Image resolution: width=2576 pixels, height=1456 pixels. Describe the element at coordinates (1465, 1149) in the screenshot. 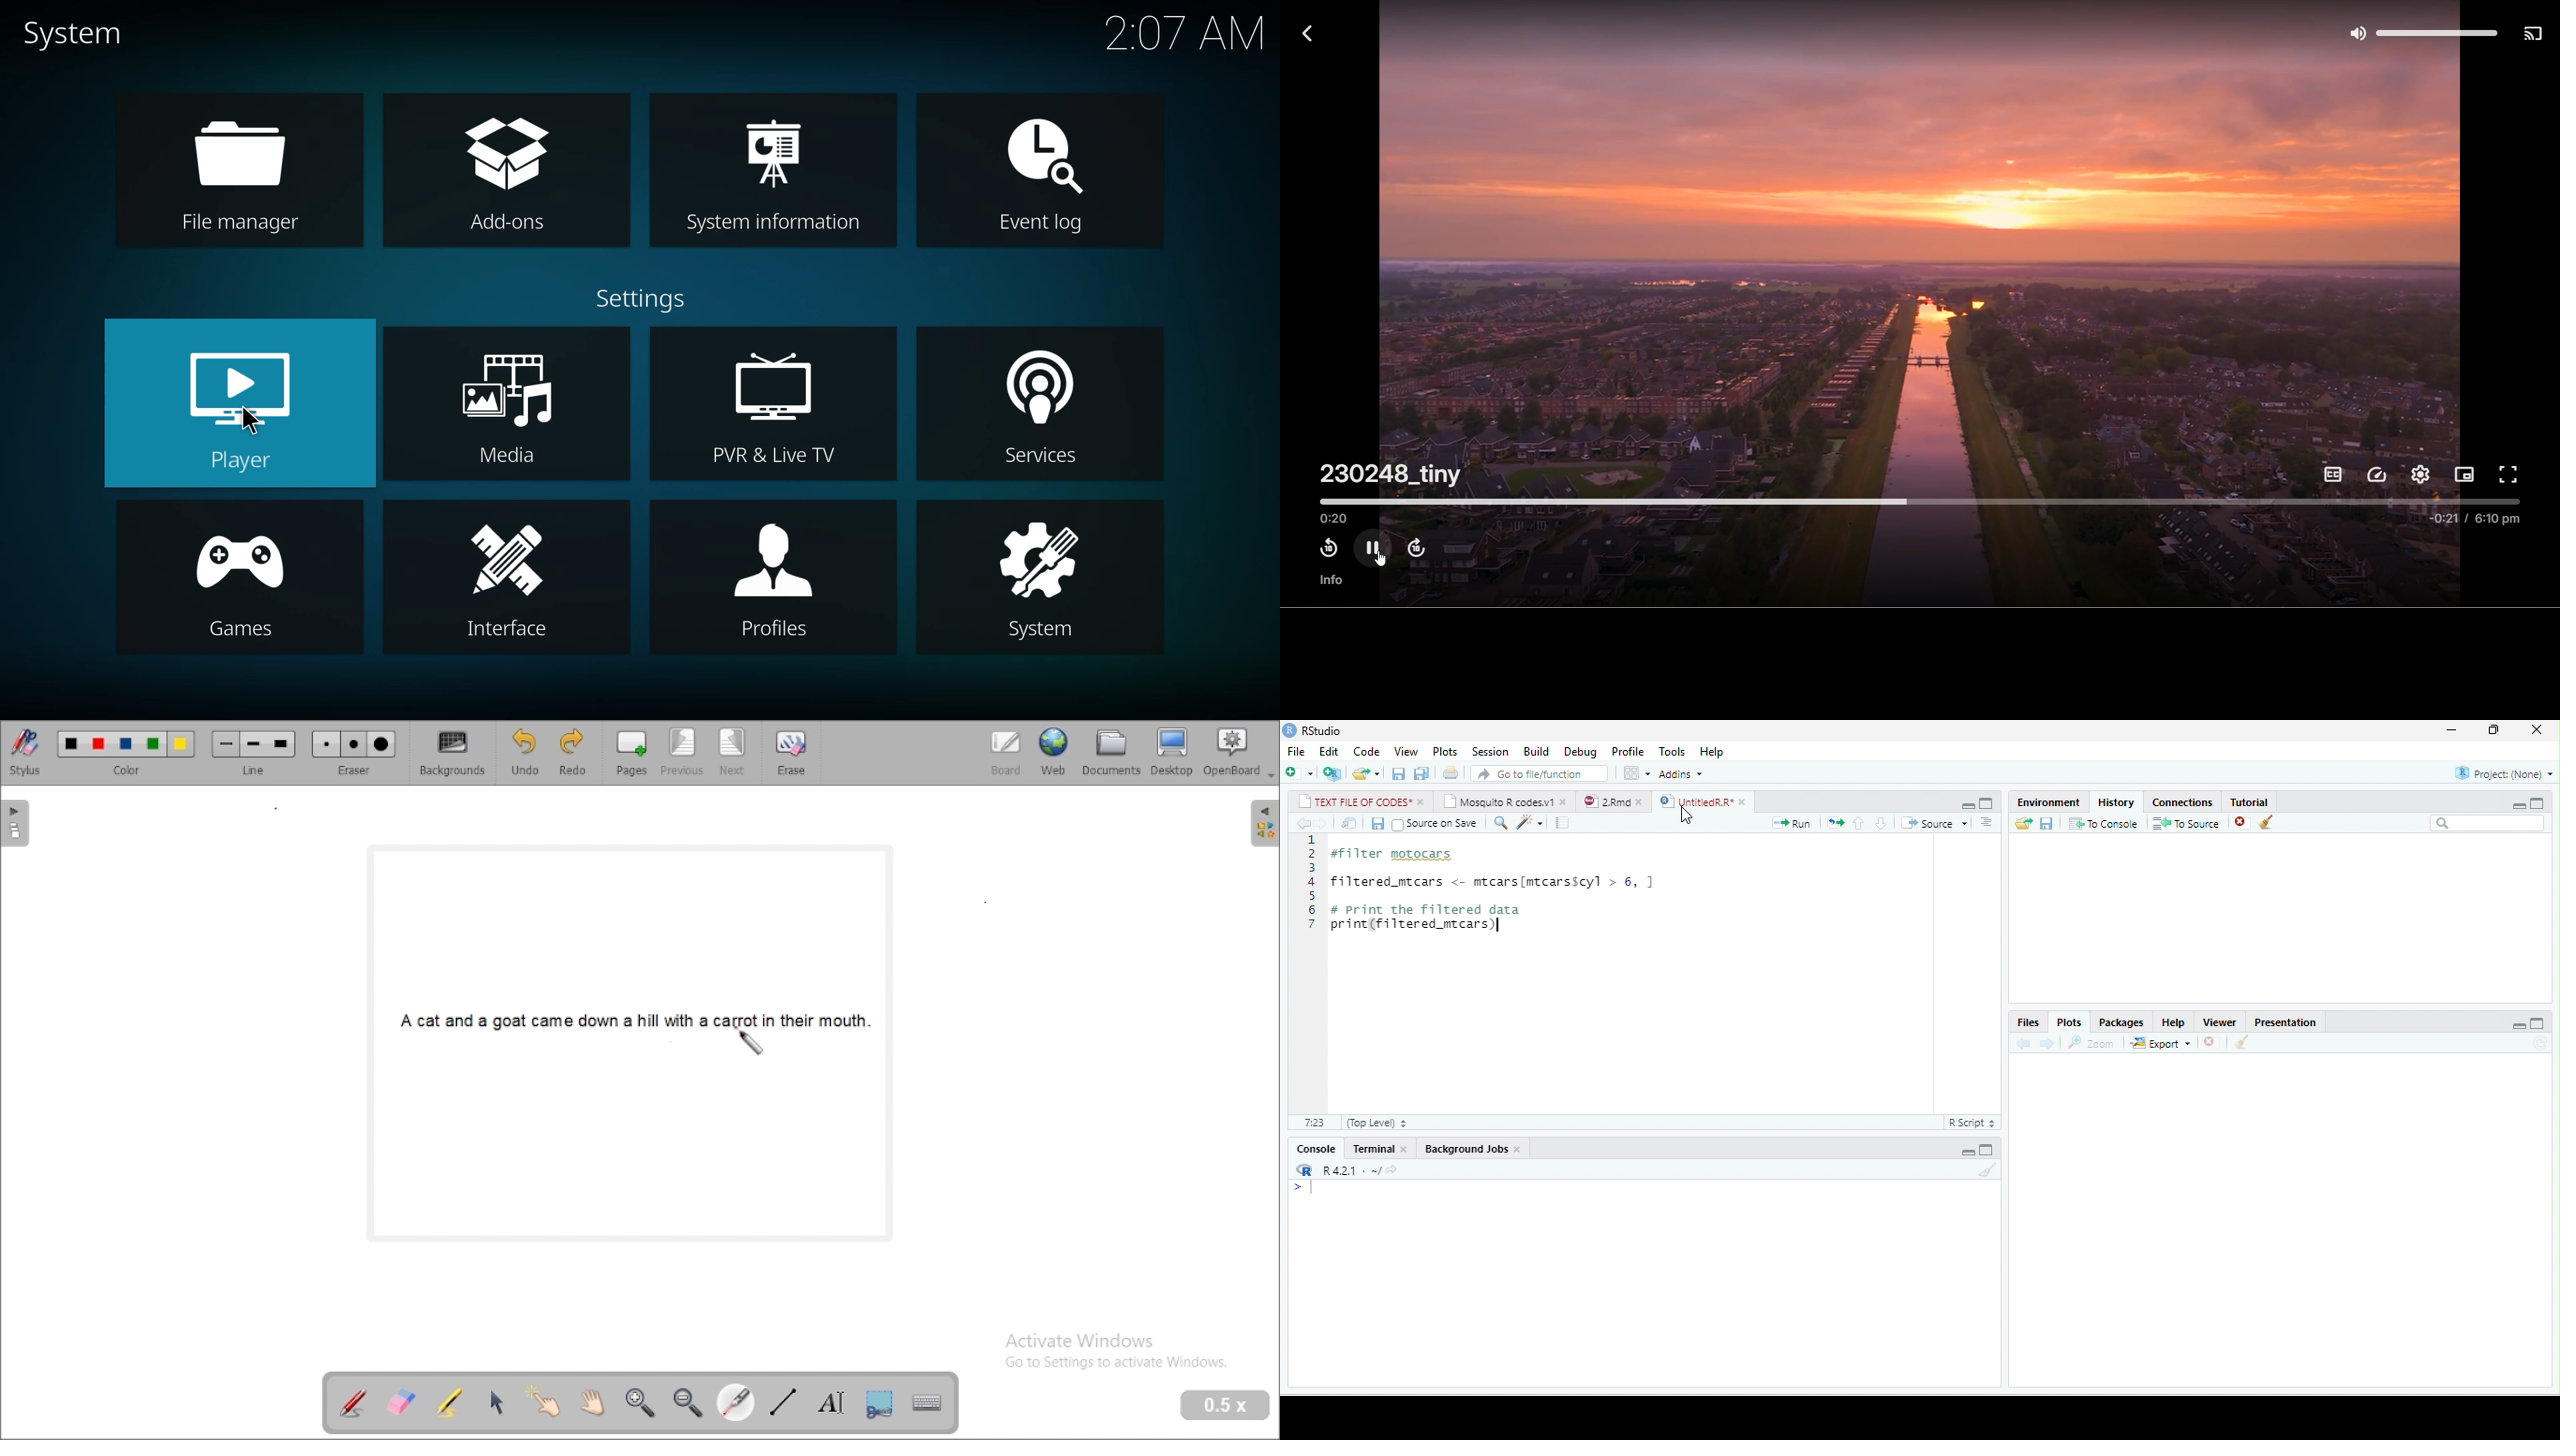

I see `Background Jobs` at that location.